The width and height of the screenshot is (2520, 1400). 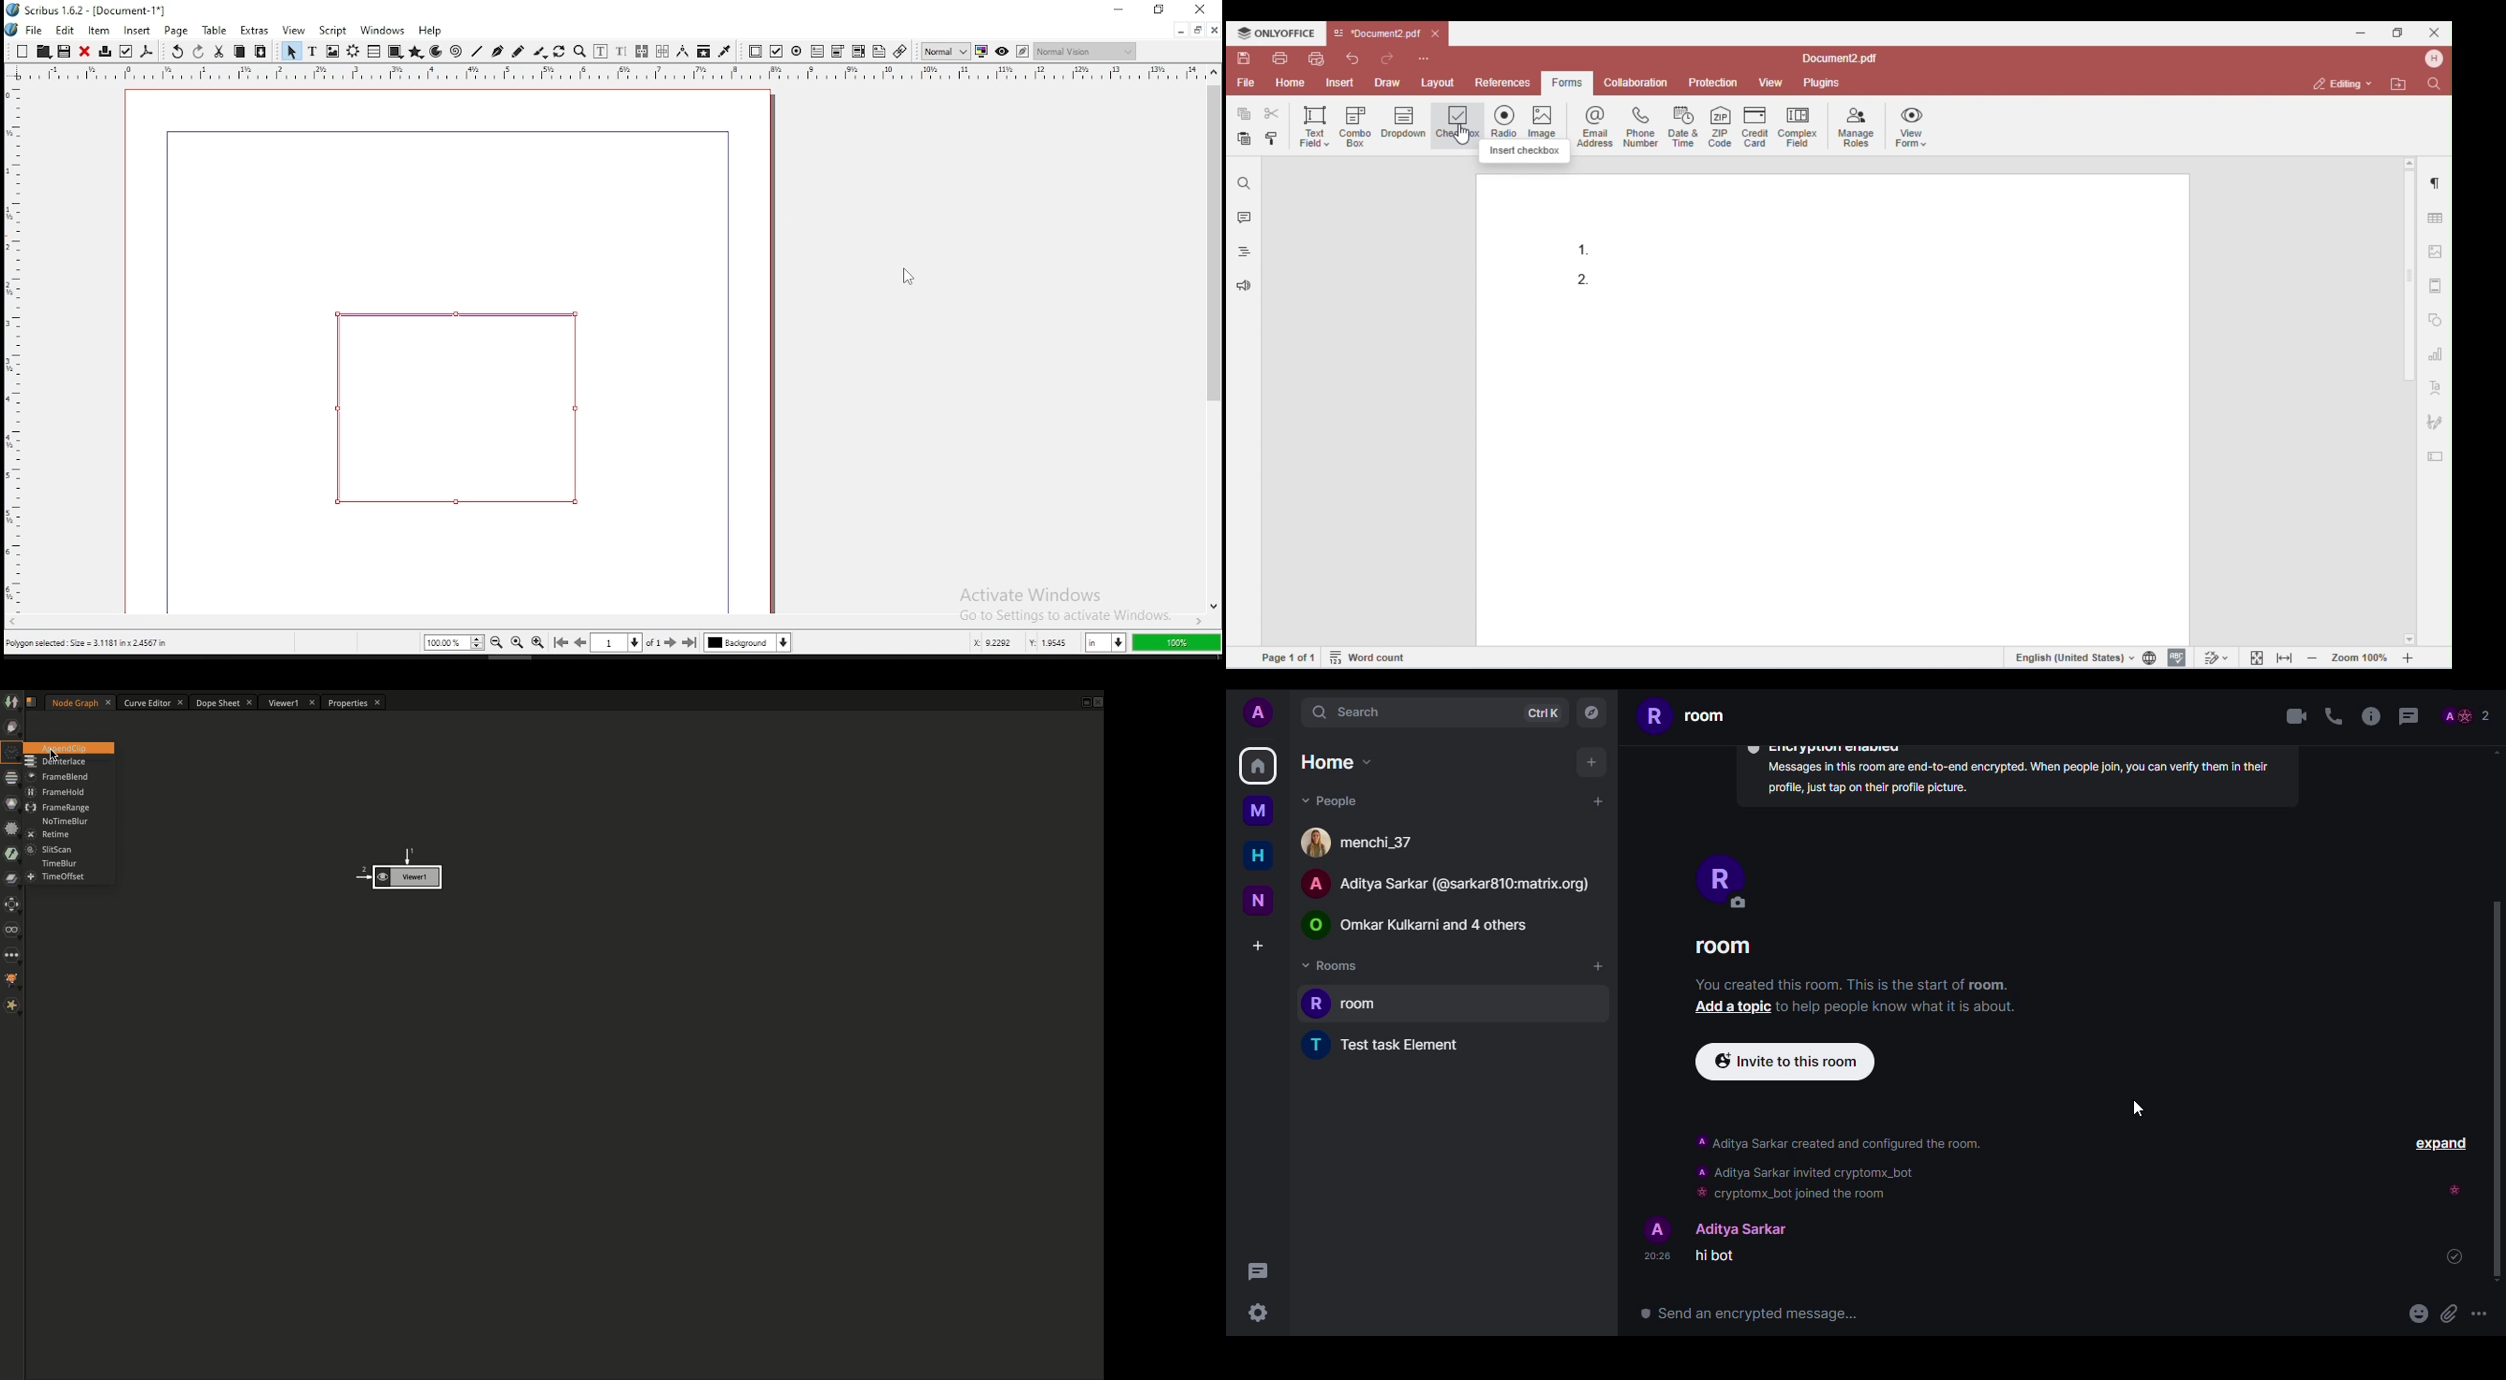 I want to click on mouse pointer, so click(x=906, y=277).